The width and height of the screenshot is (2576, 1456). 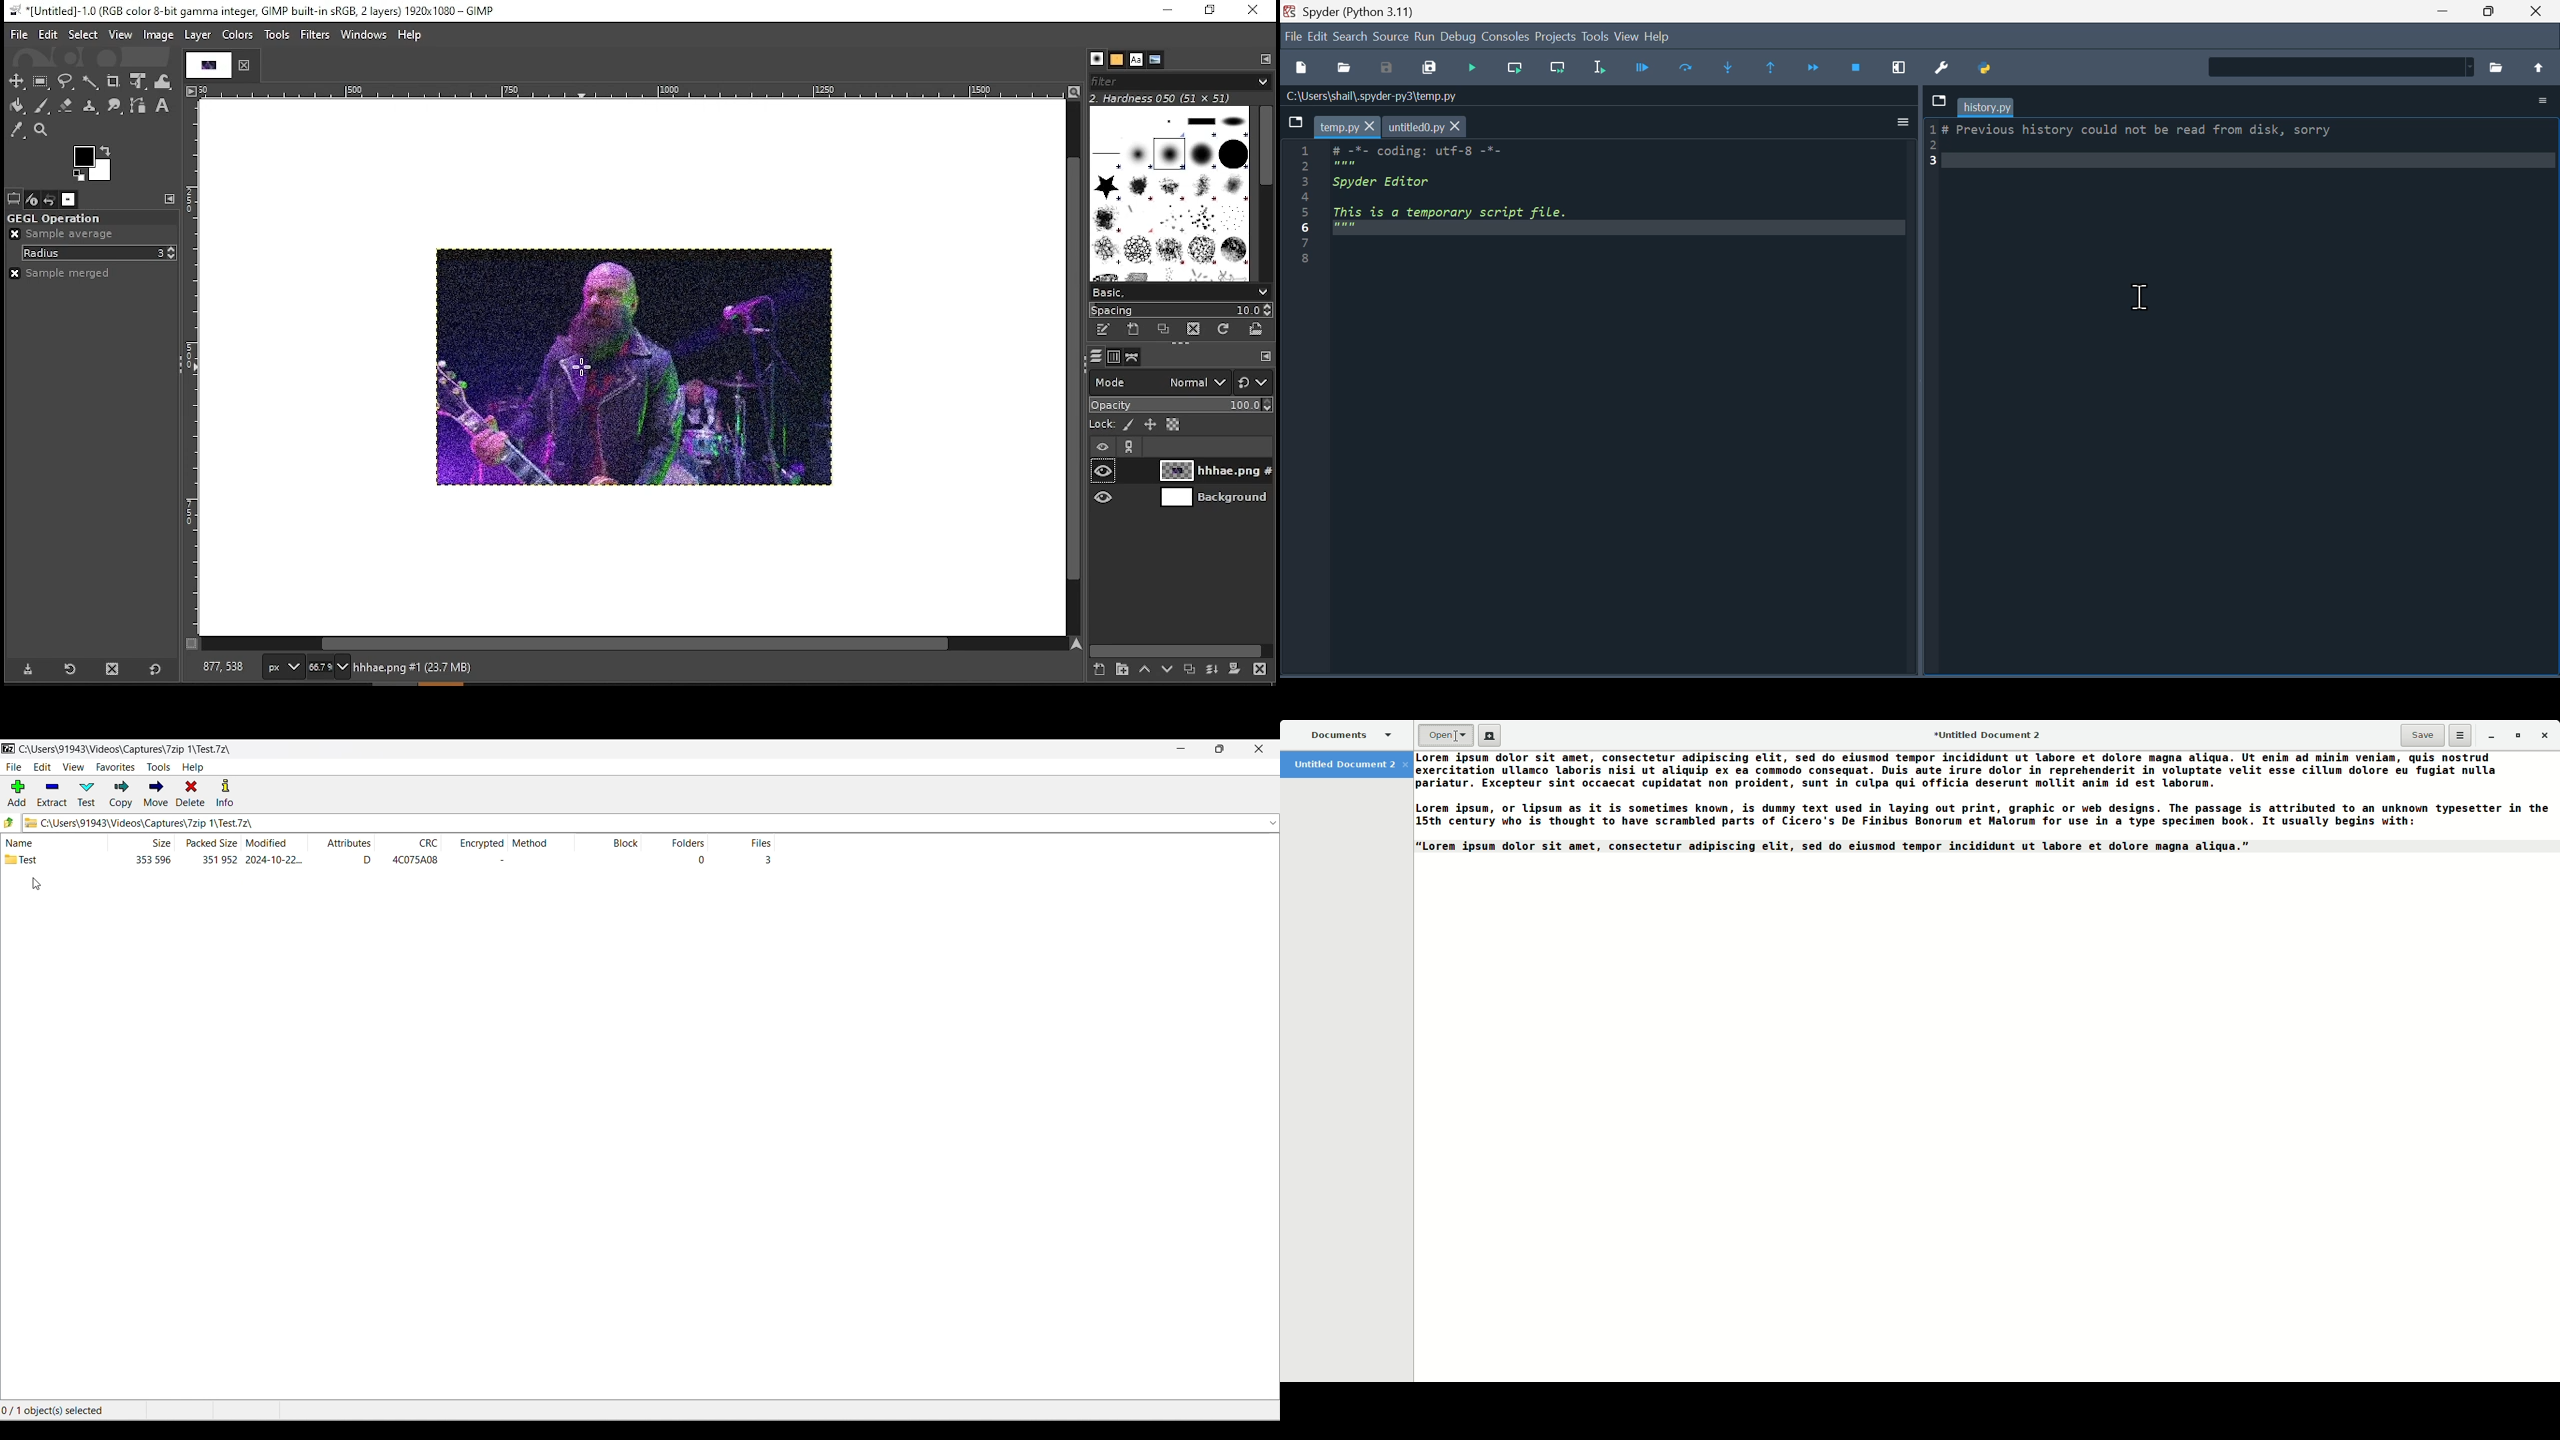 What do you see at coordinates (1103, 446) in the screenshot?
I see `layer visibility` at bounding box center [1103, 446].